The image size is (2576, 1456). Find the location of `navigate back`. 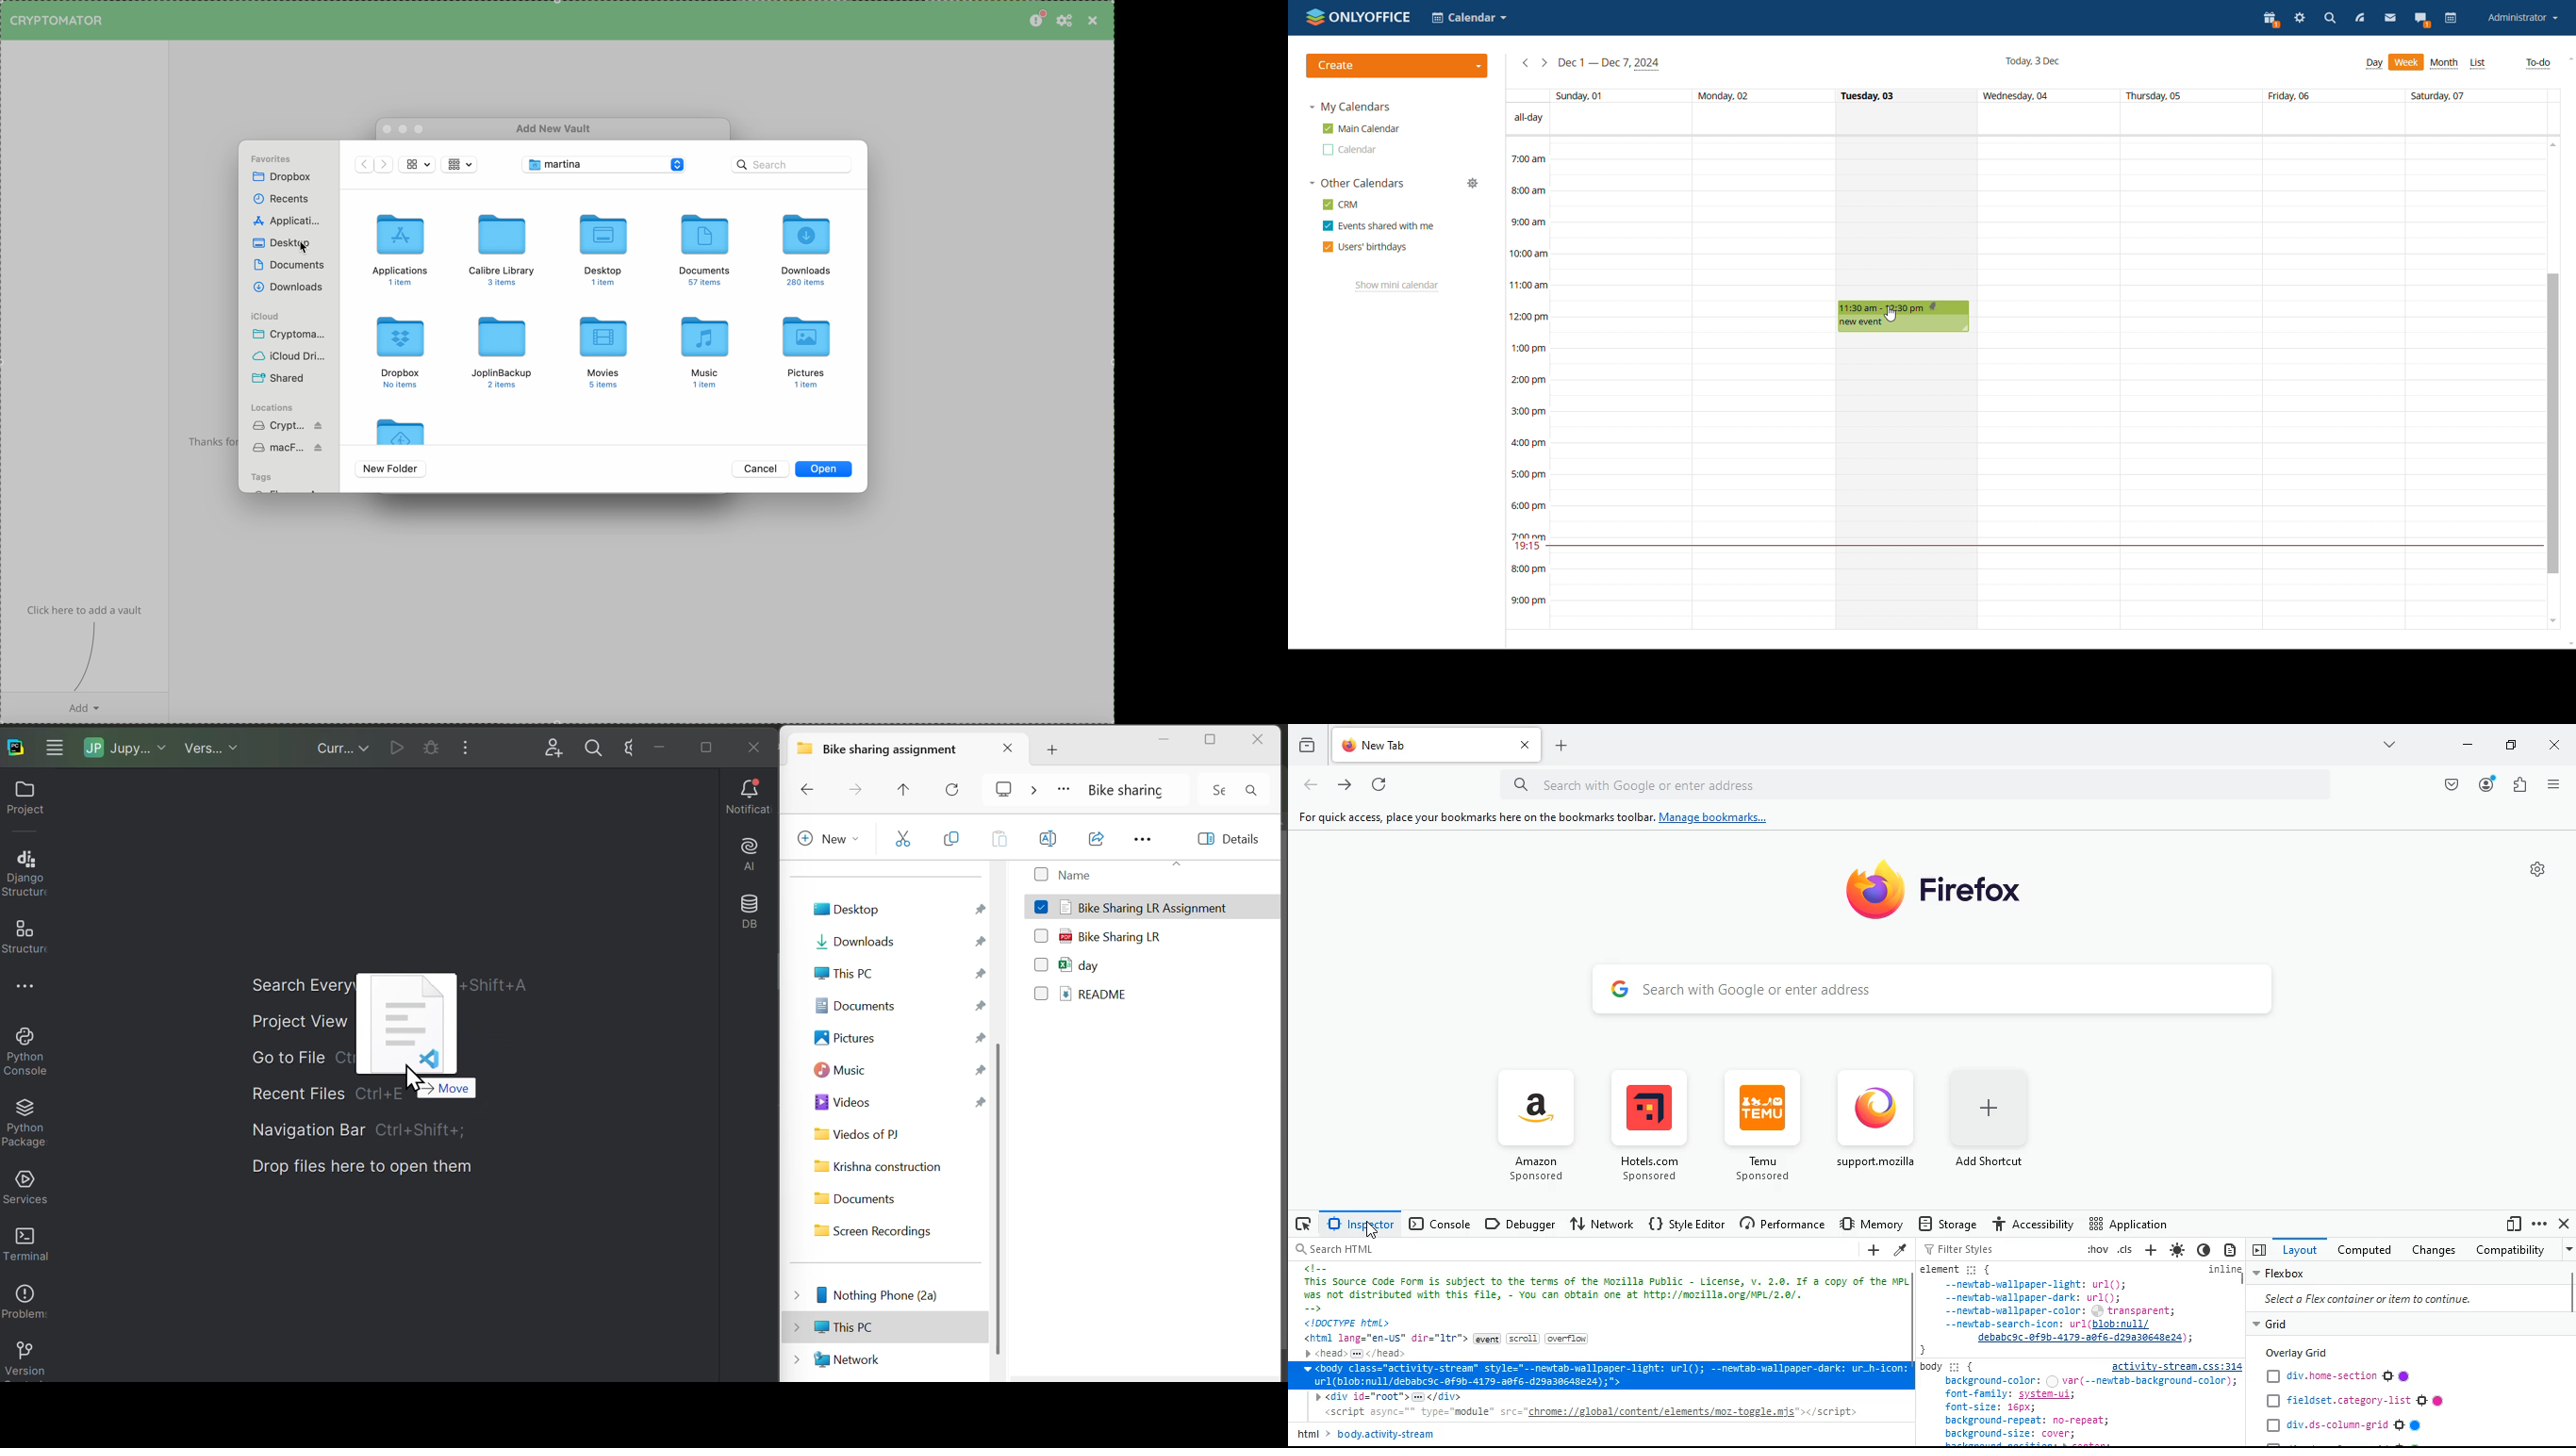

navigate back is located at coordinates (364, 164).